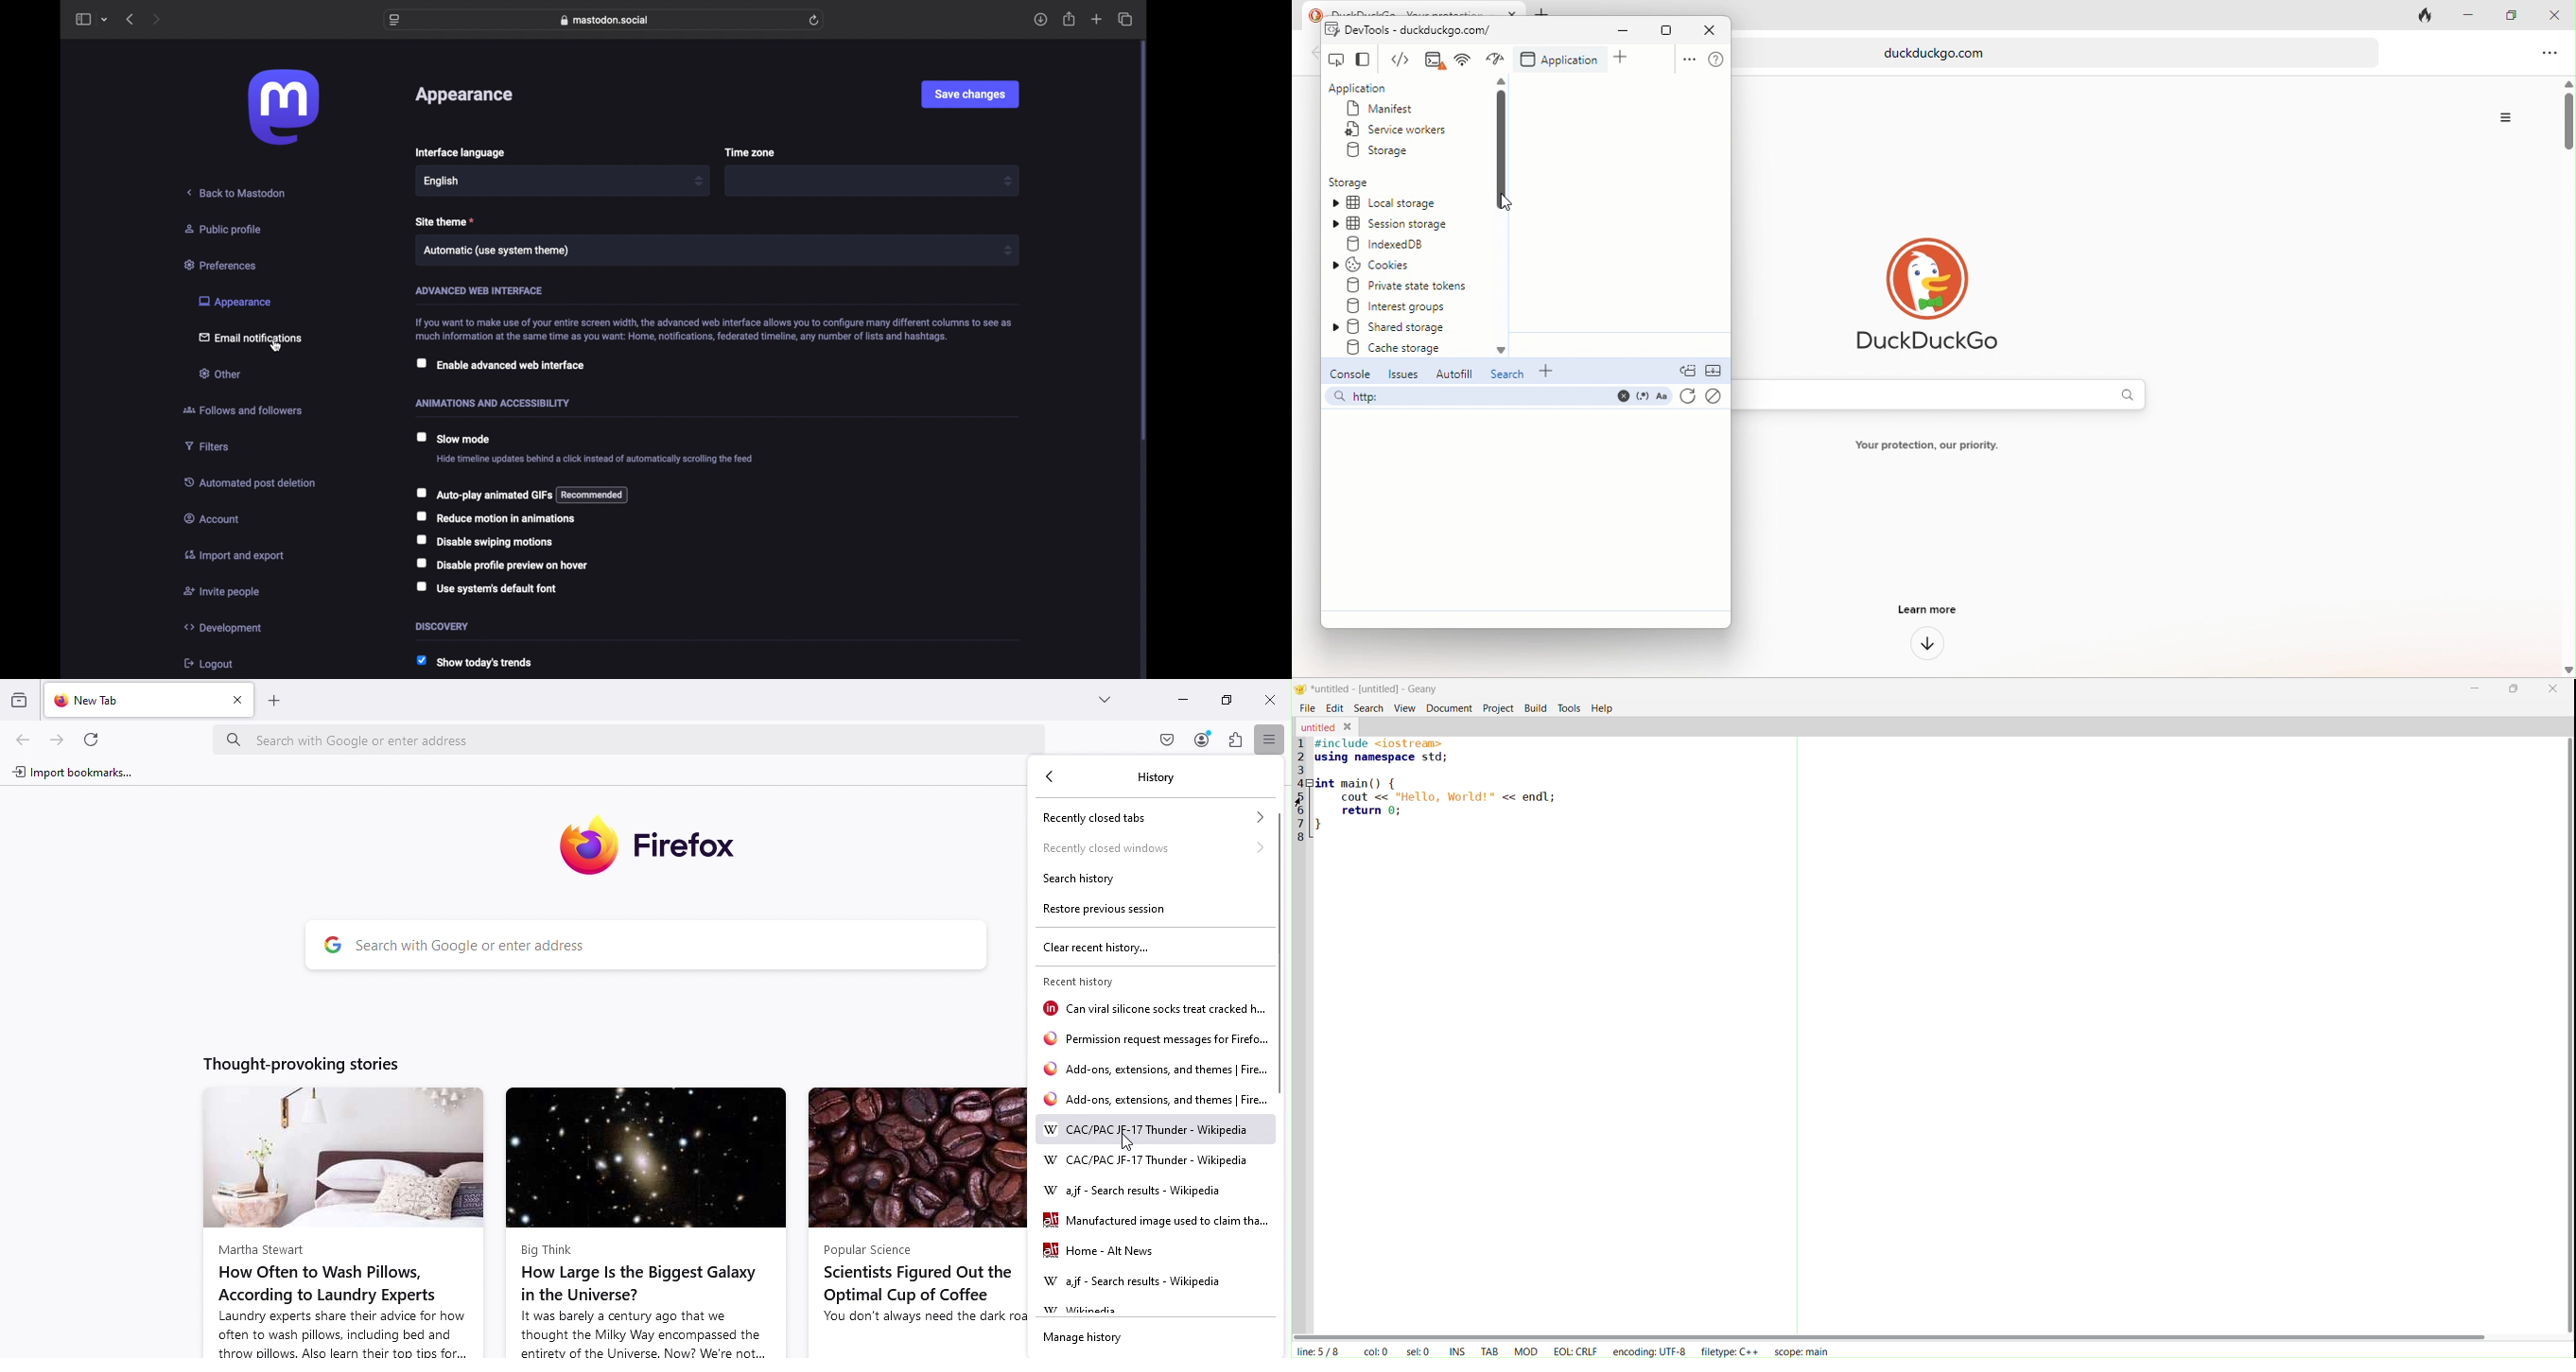  Describe the element at coordinates (712, 328) in the screenshot. I see `info` at that location.